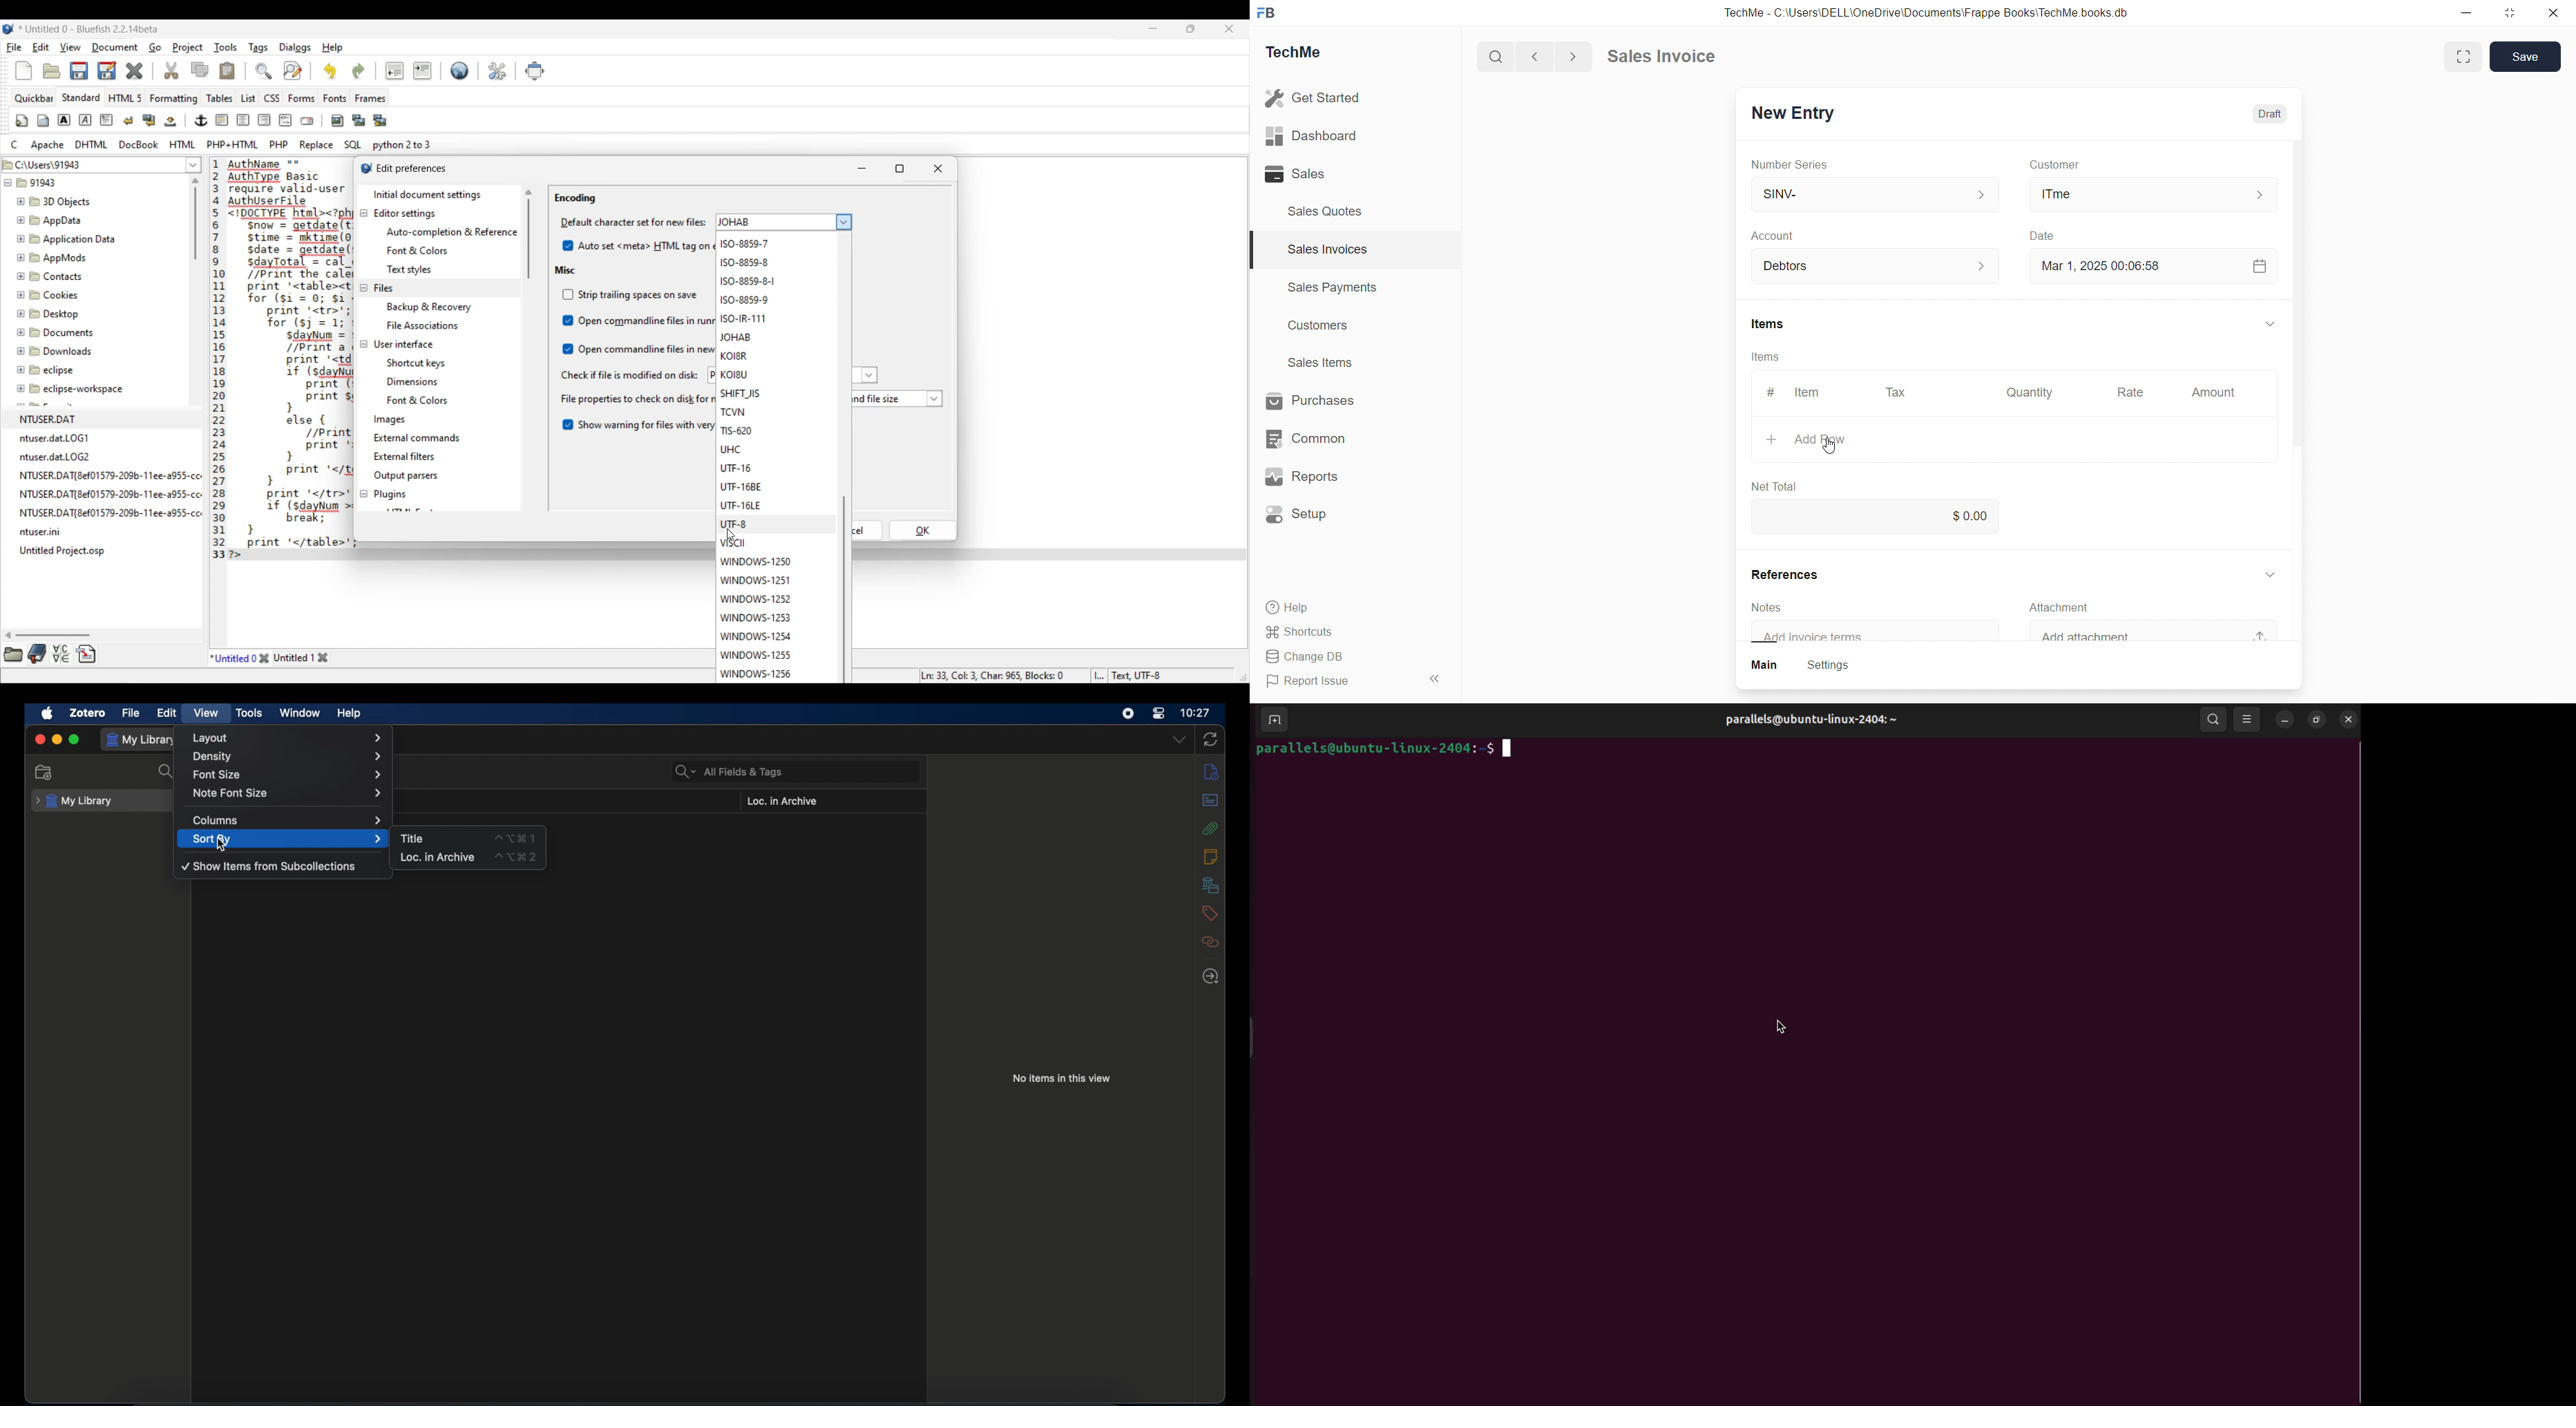  What do you see at coordinates (498, 71) in the screenshot?
I see `Edit preferences highlighted by cursor` at bounding box center [498, 71].